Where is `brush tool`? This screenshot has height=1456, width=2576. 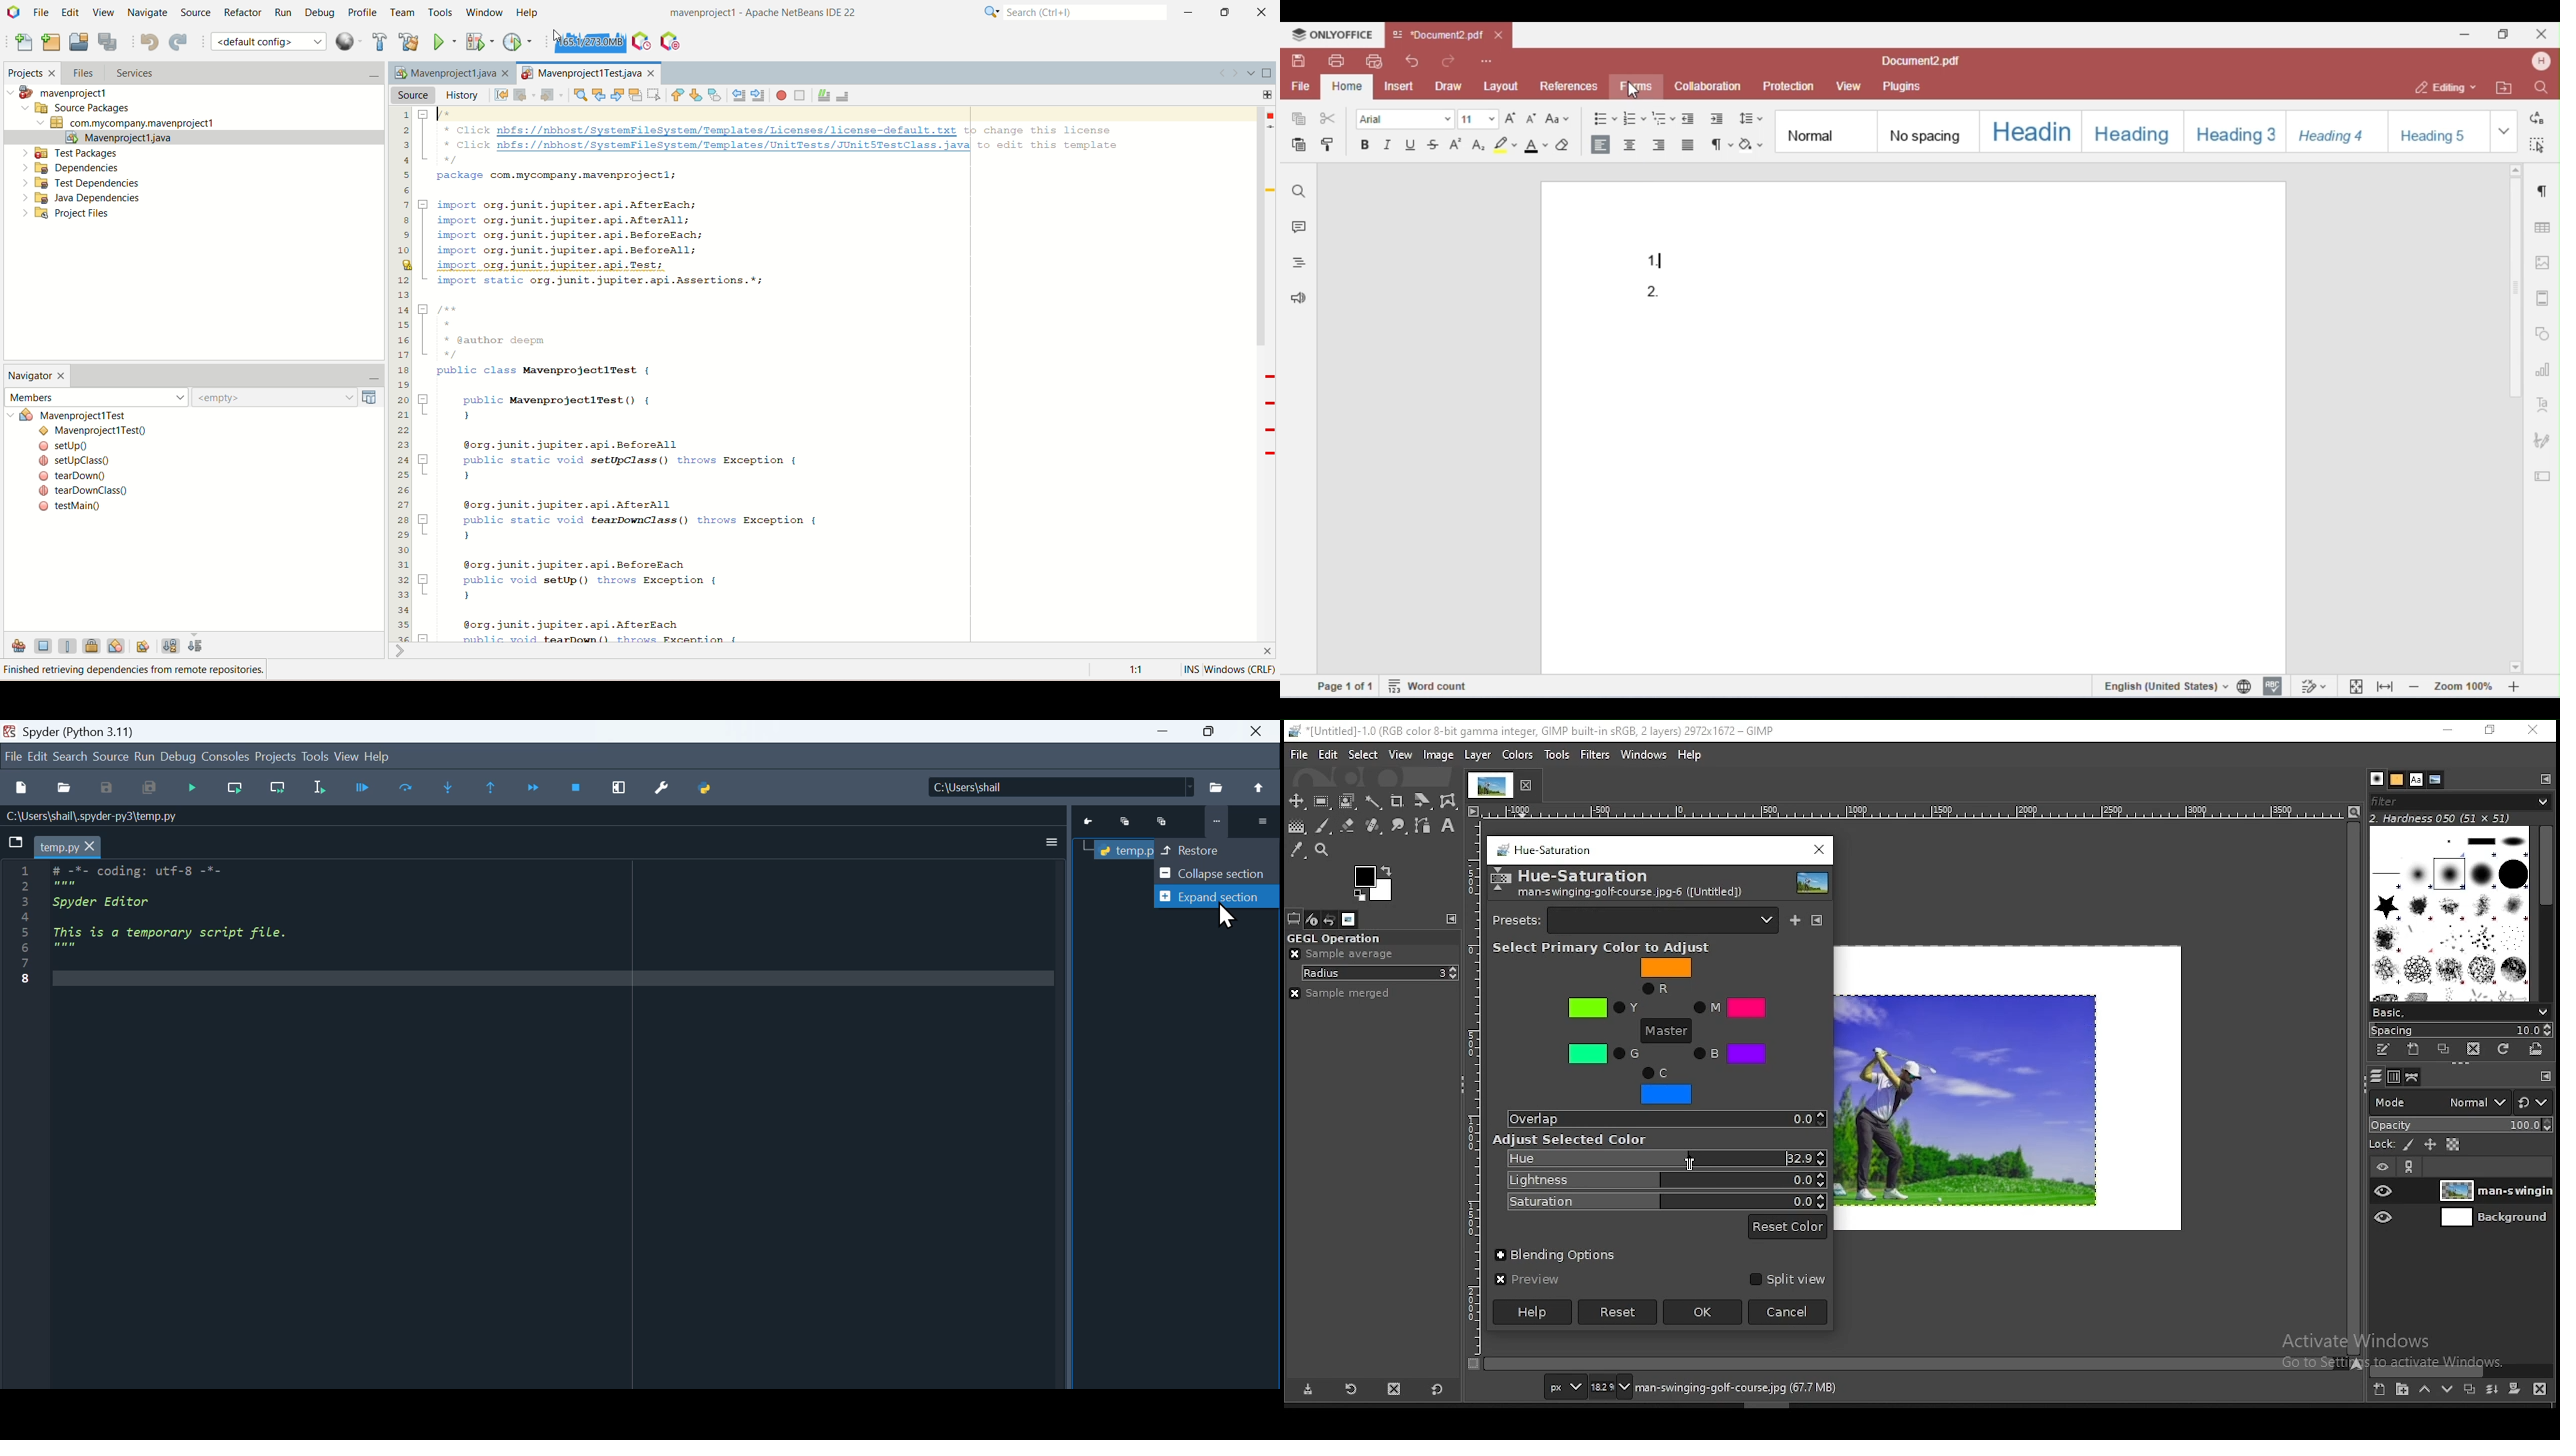
brush tool is located at coordinates (1327, 827).